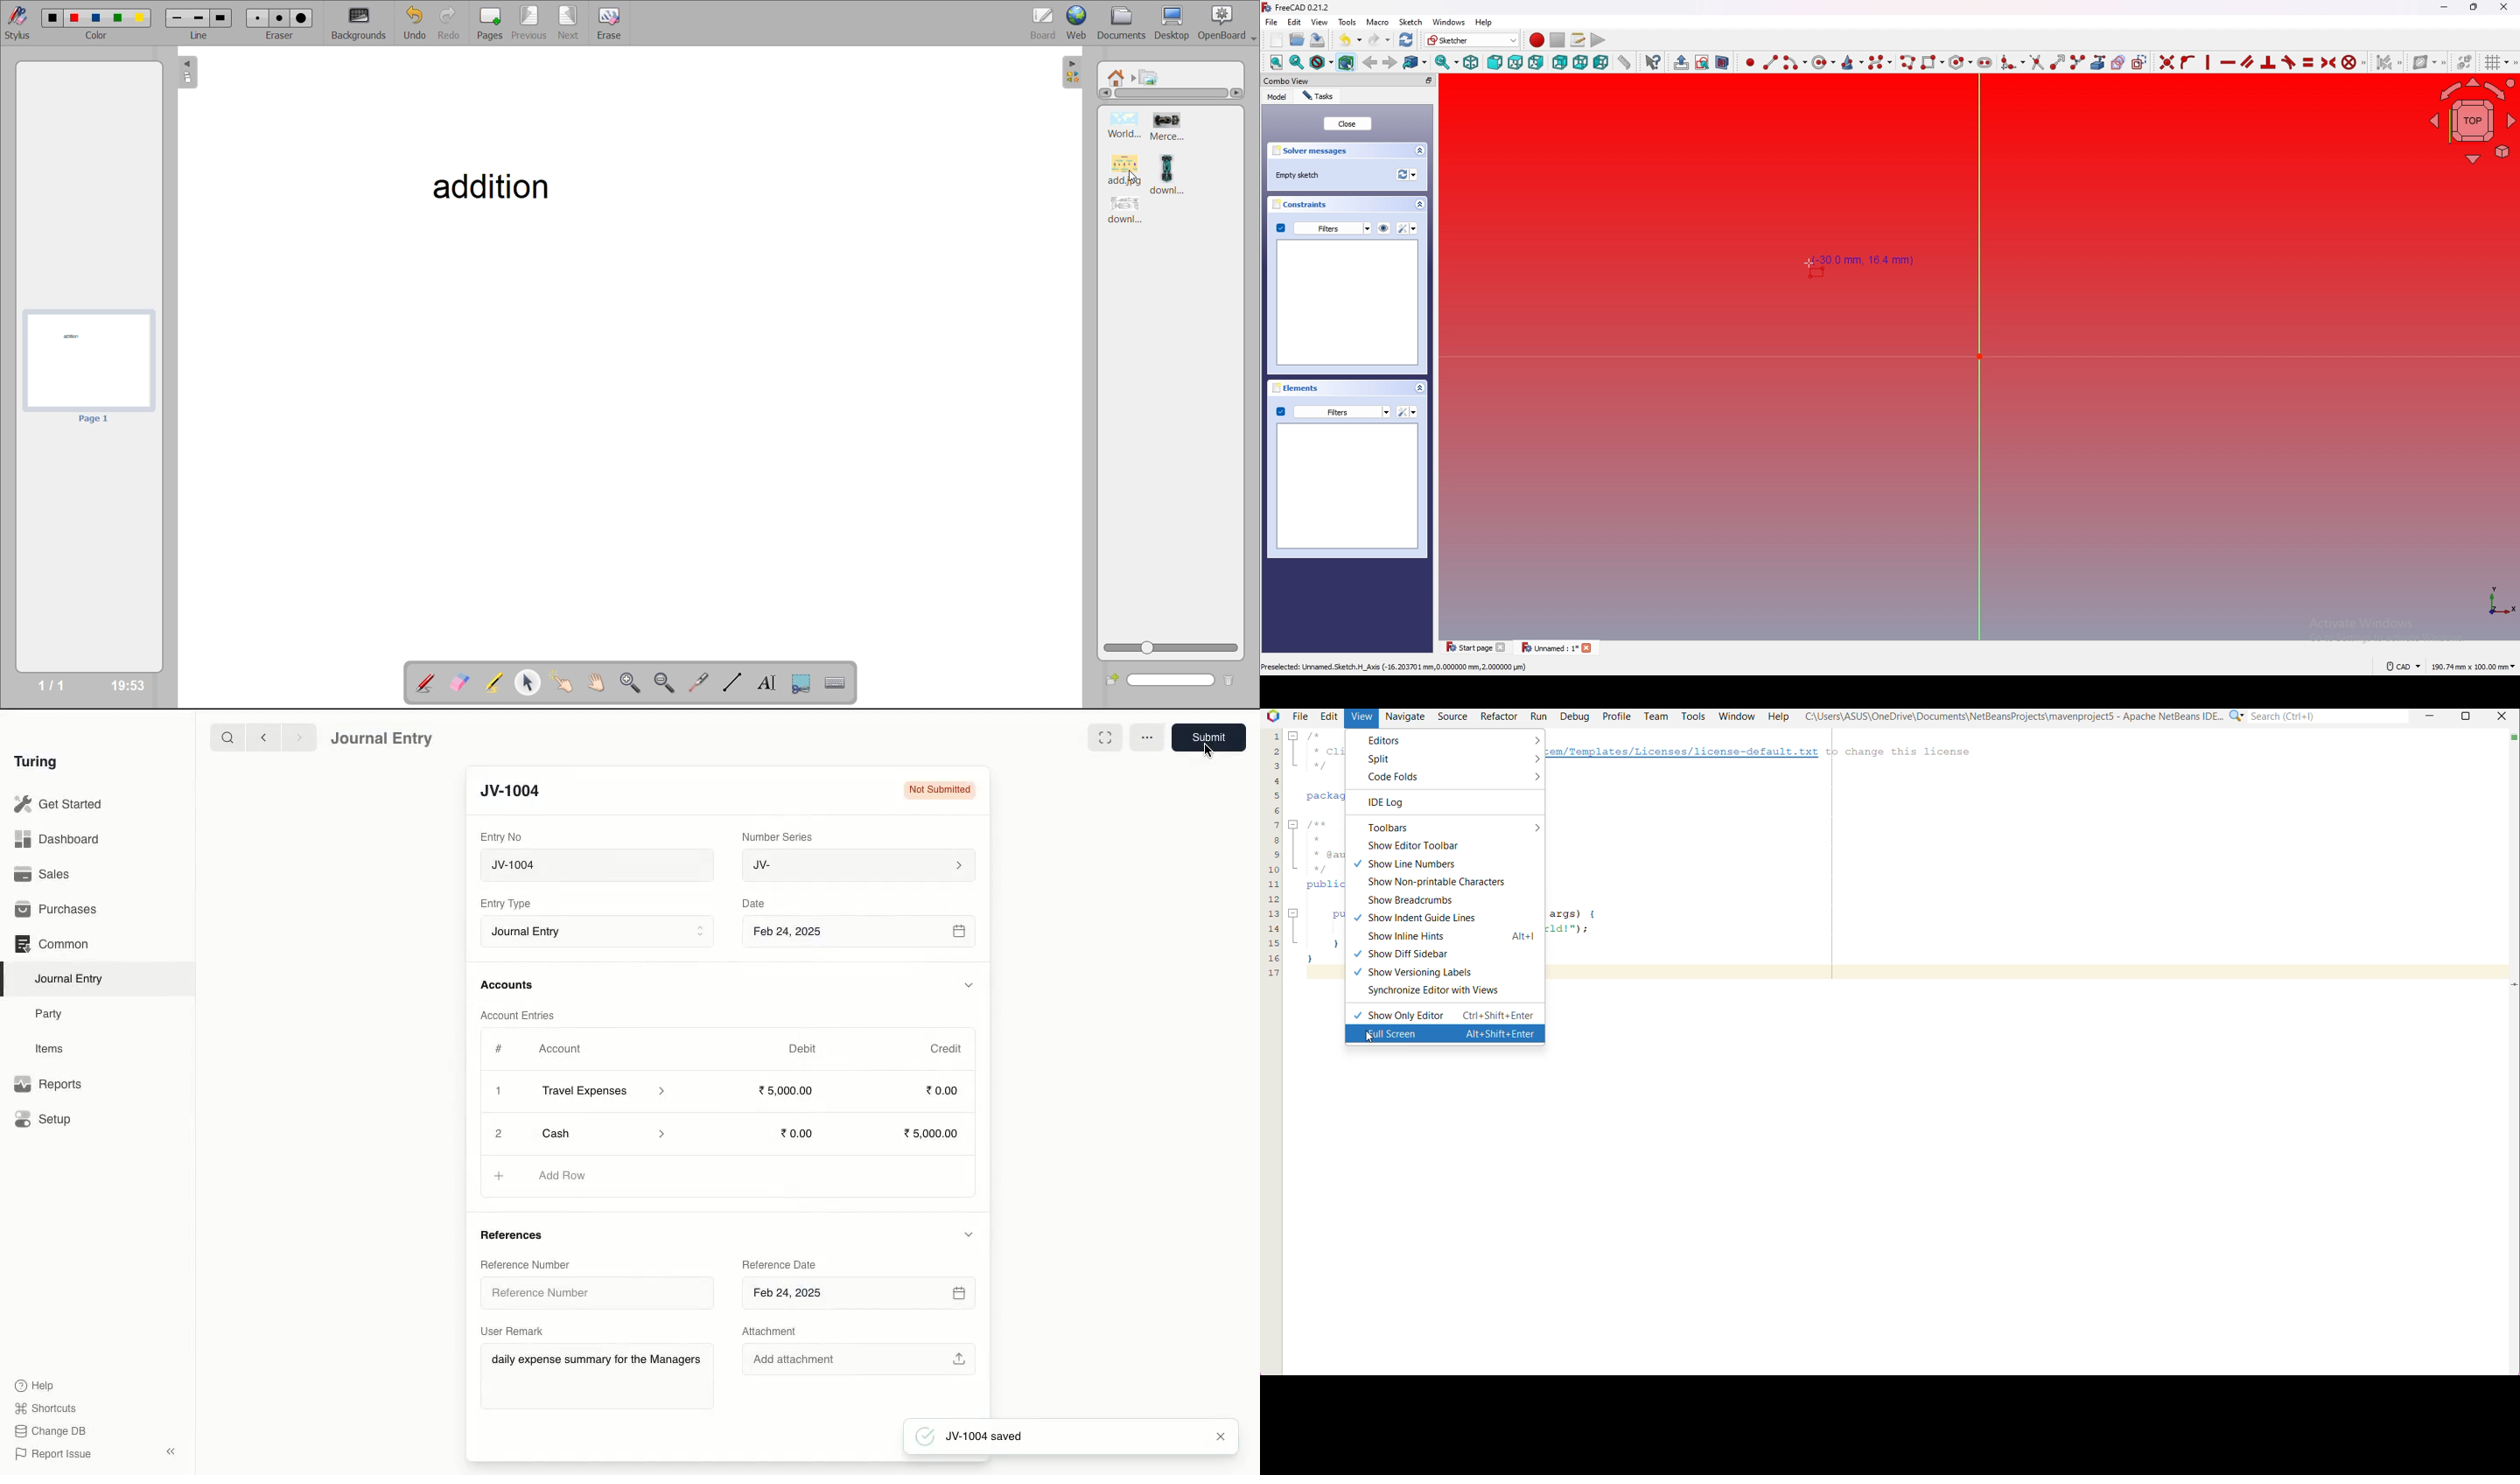 The image size is (2520, 1484). I want to click on collapse, so click(1419, 151).